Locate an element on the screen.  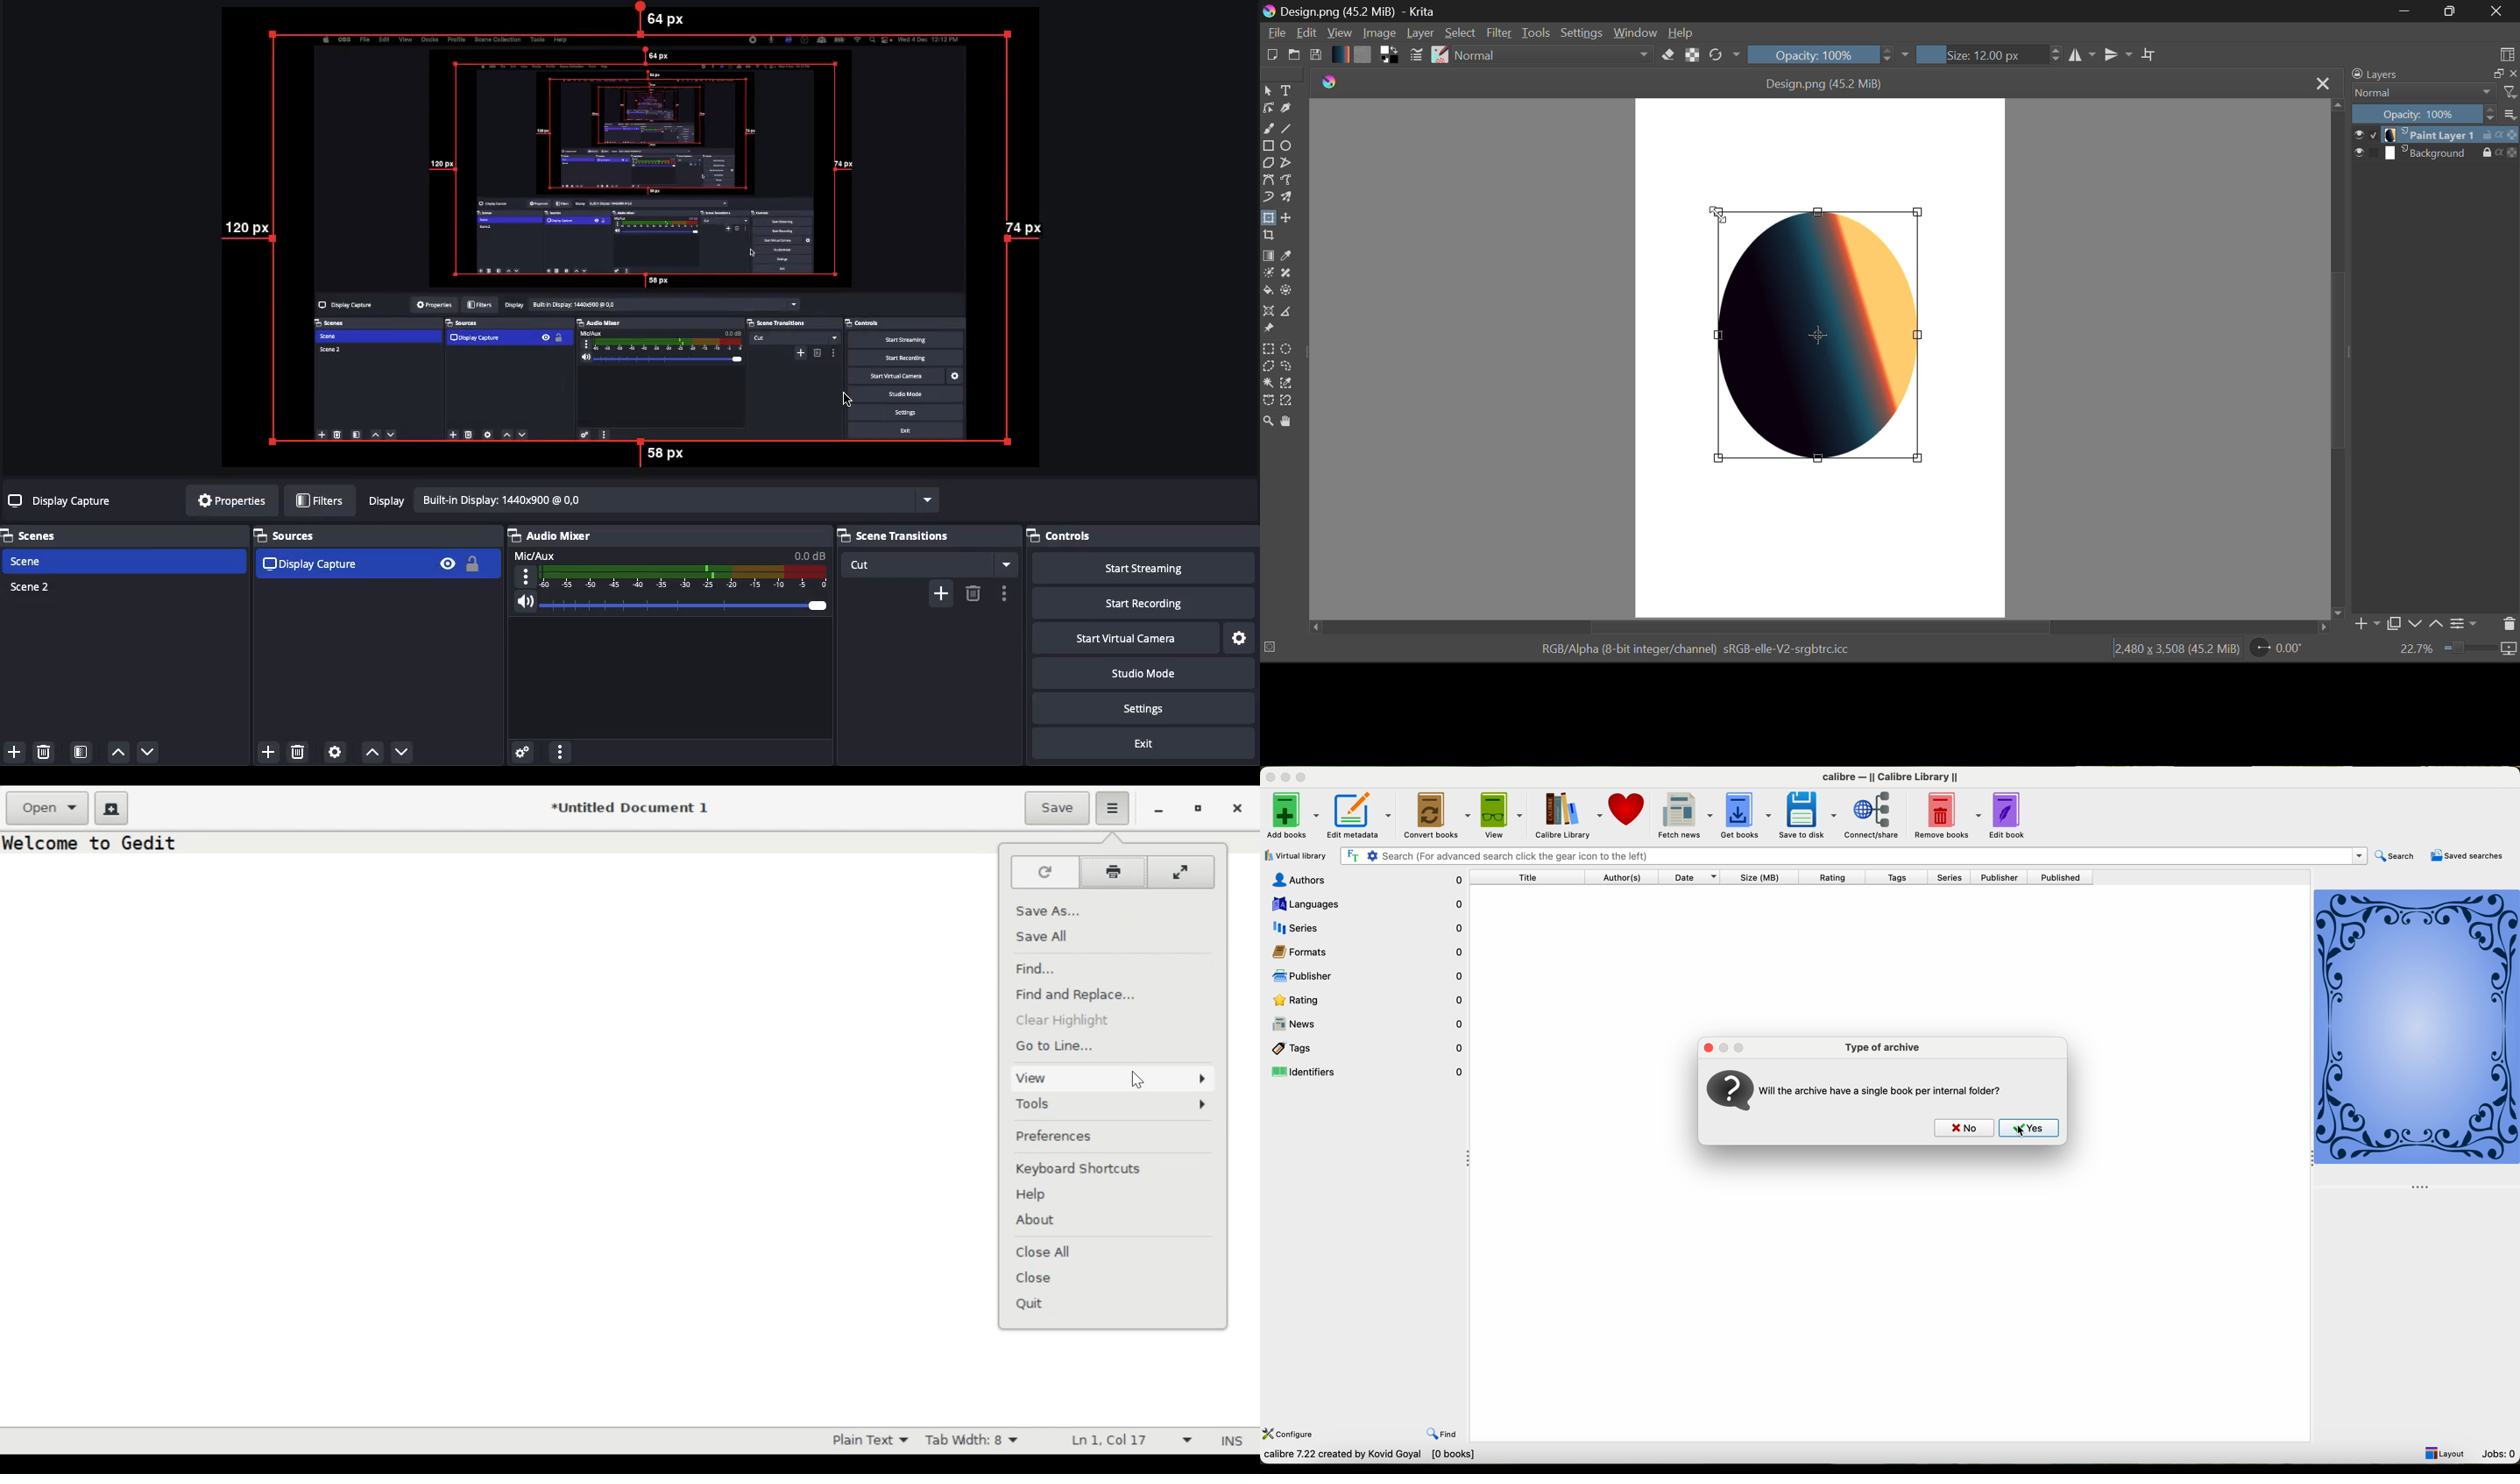
Start recording is located at coordinates (1165, 604).